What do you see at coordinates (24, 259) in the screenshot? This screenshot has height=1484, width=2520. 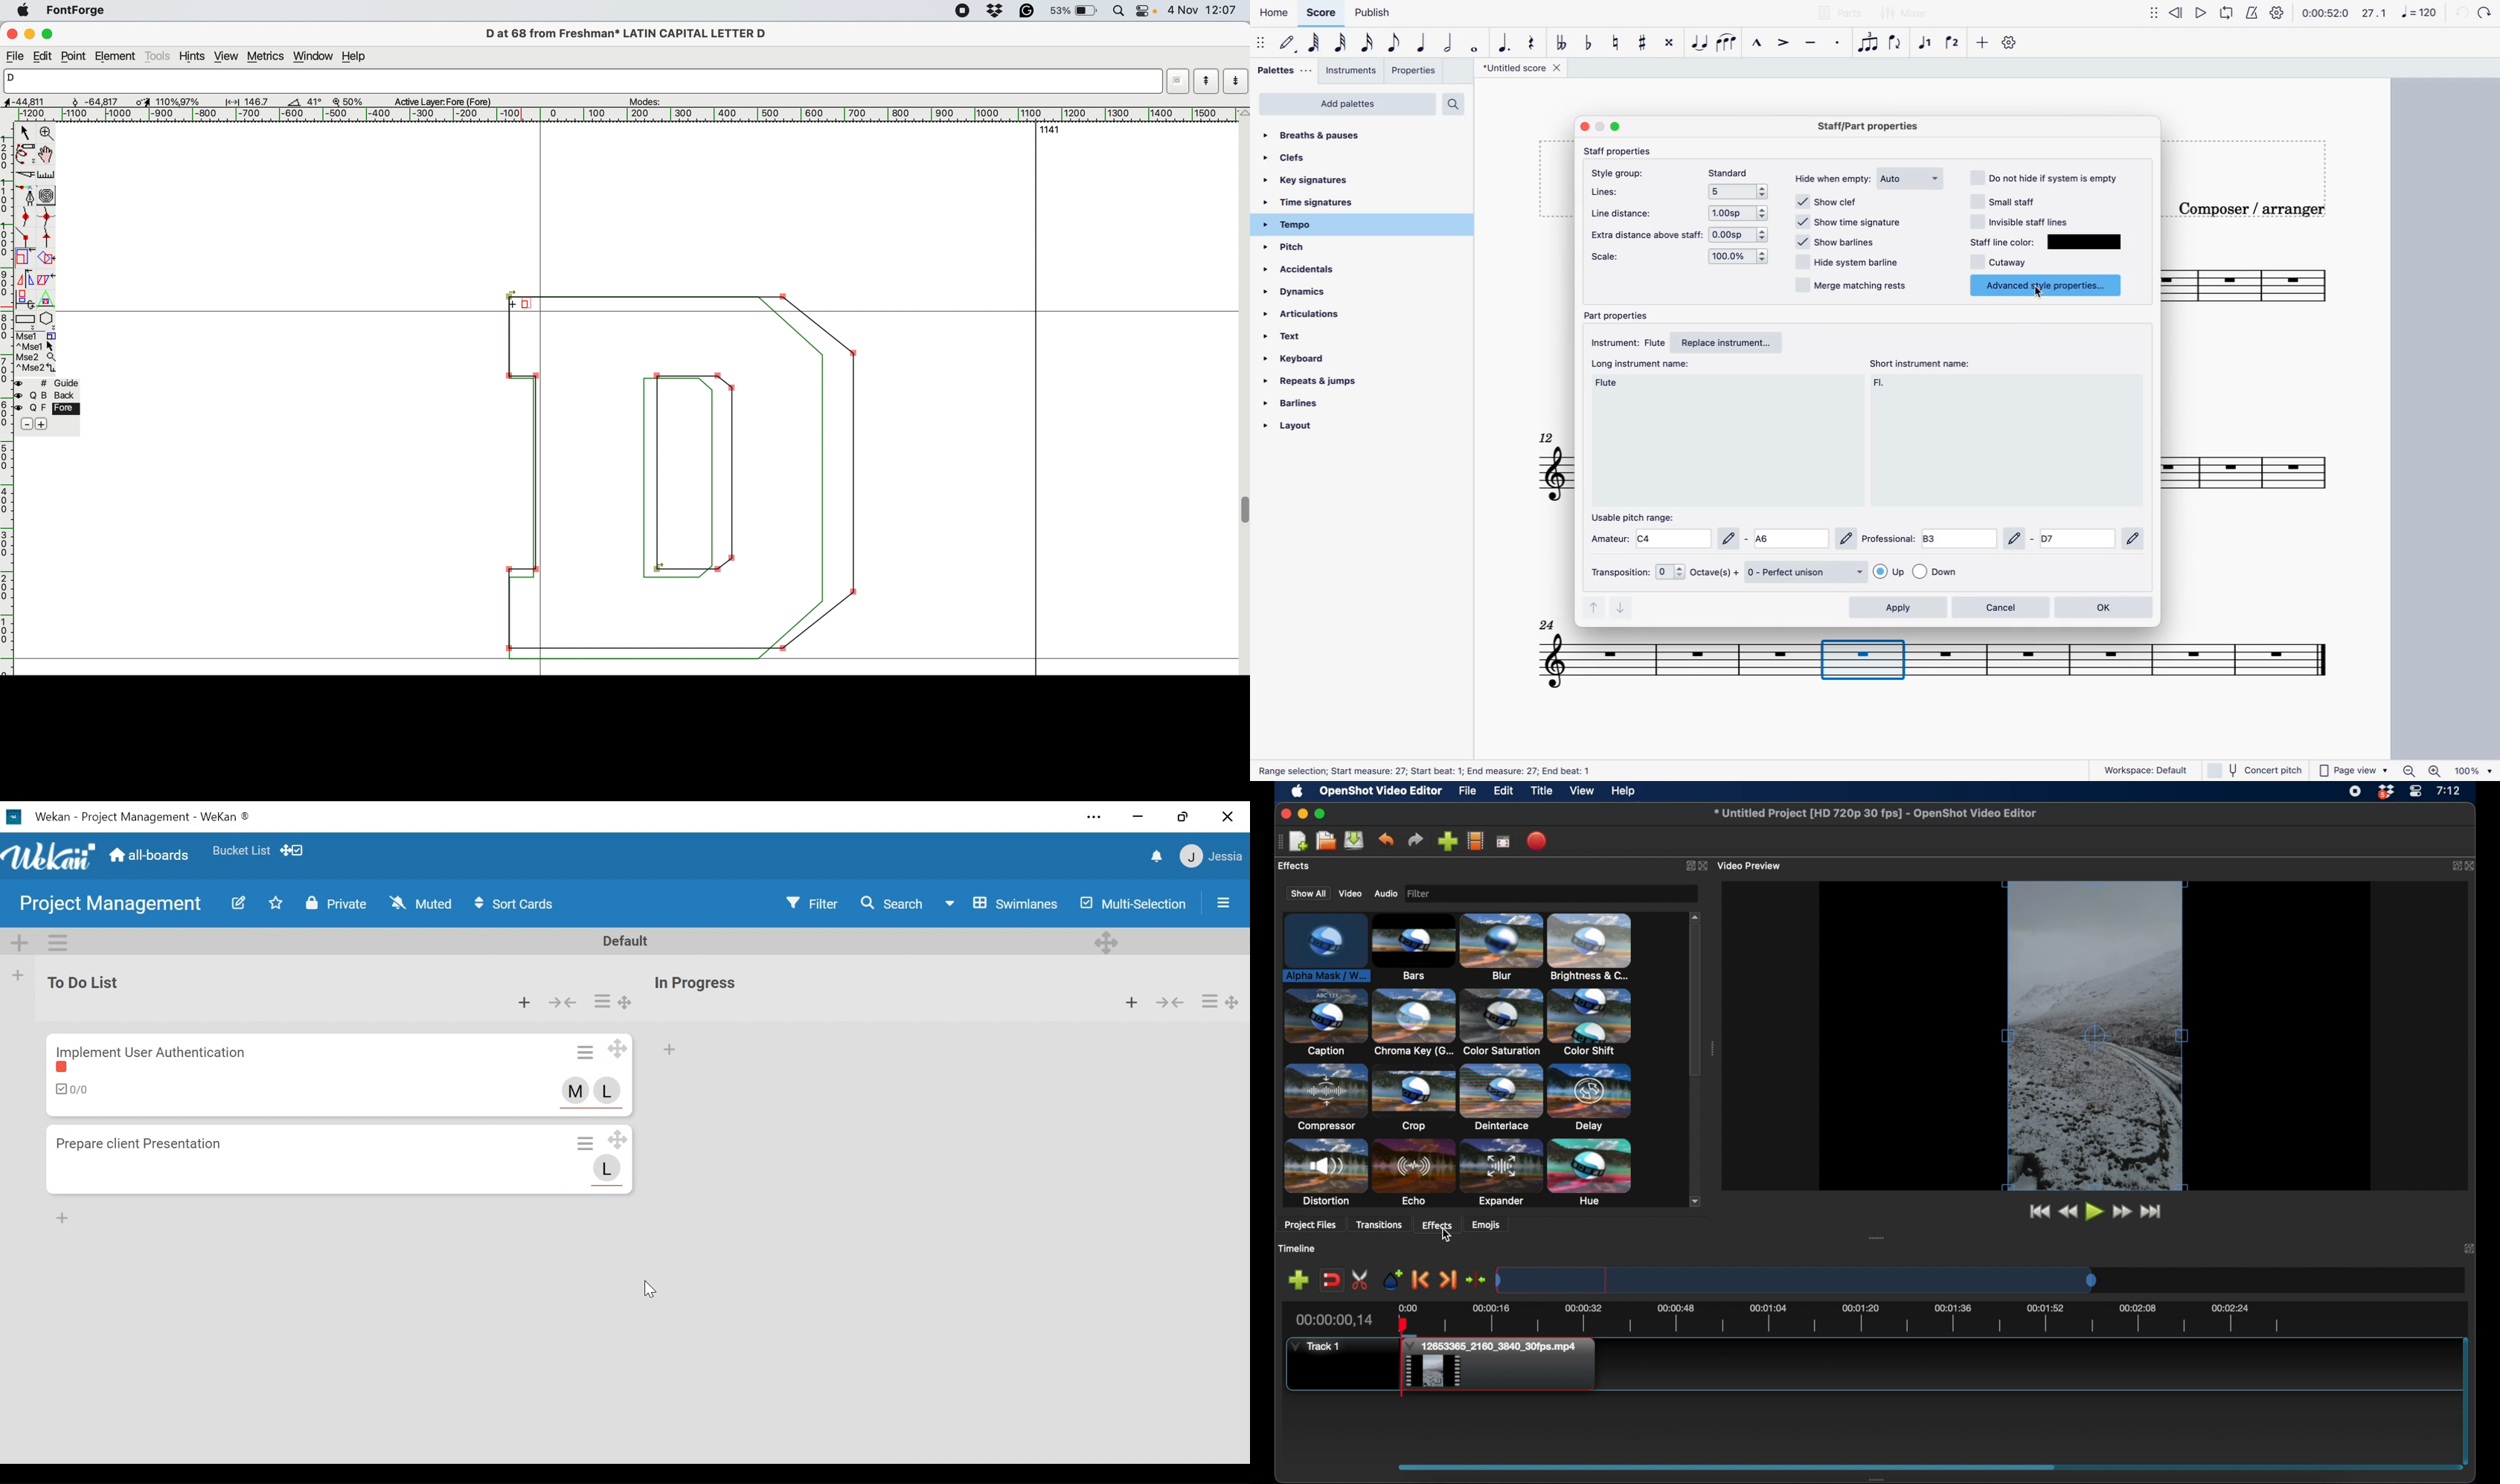 I see `scale the selection` at bounding box center [24, 259].